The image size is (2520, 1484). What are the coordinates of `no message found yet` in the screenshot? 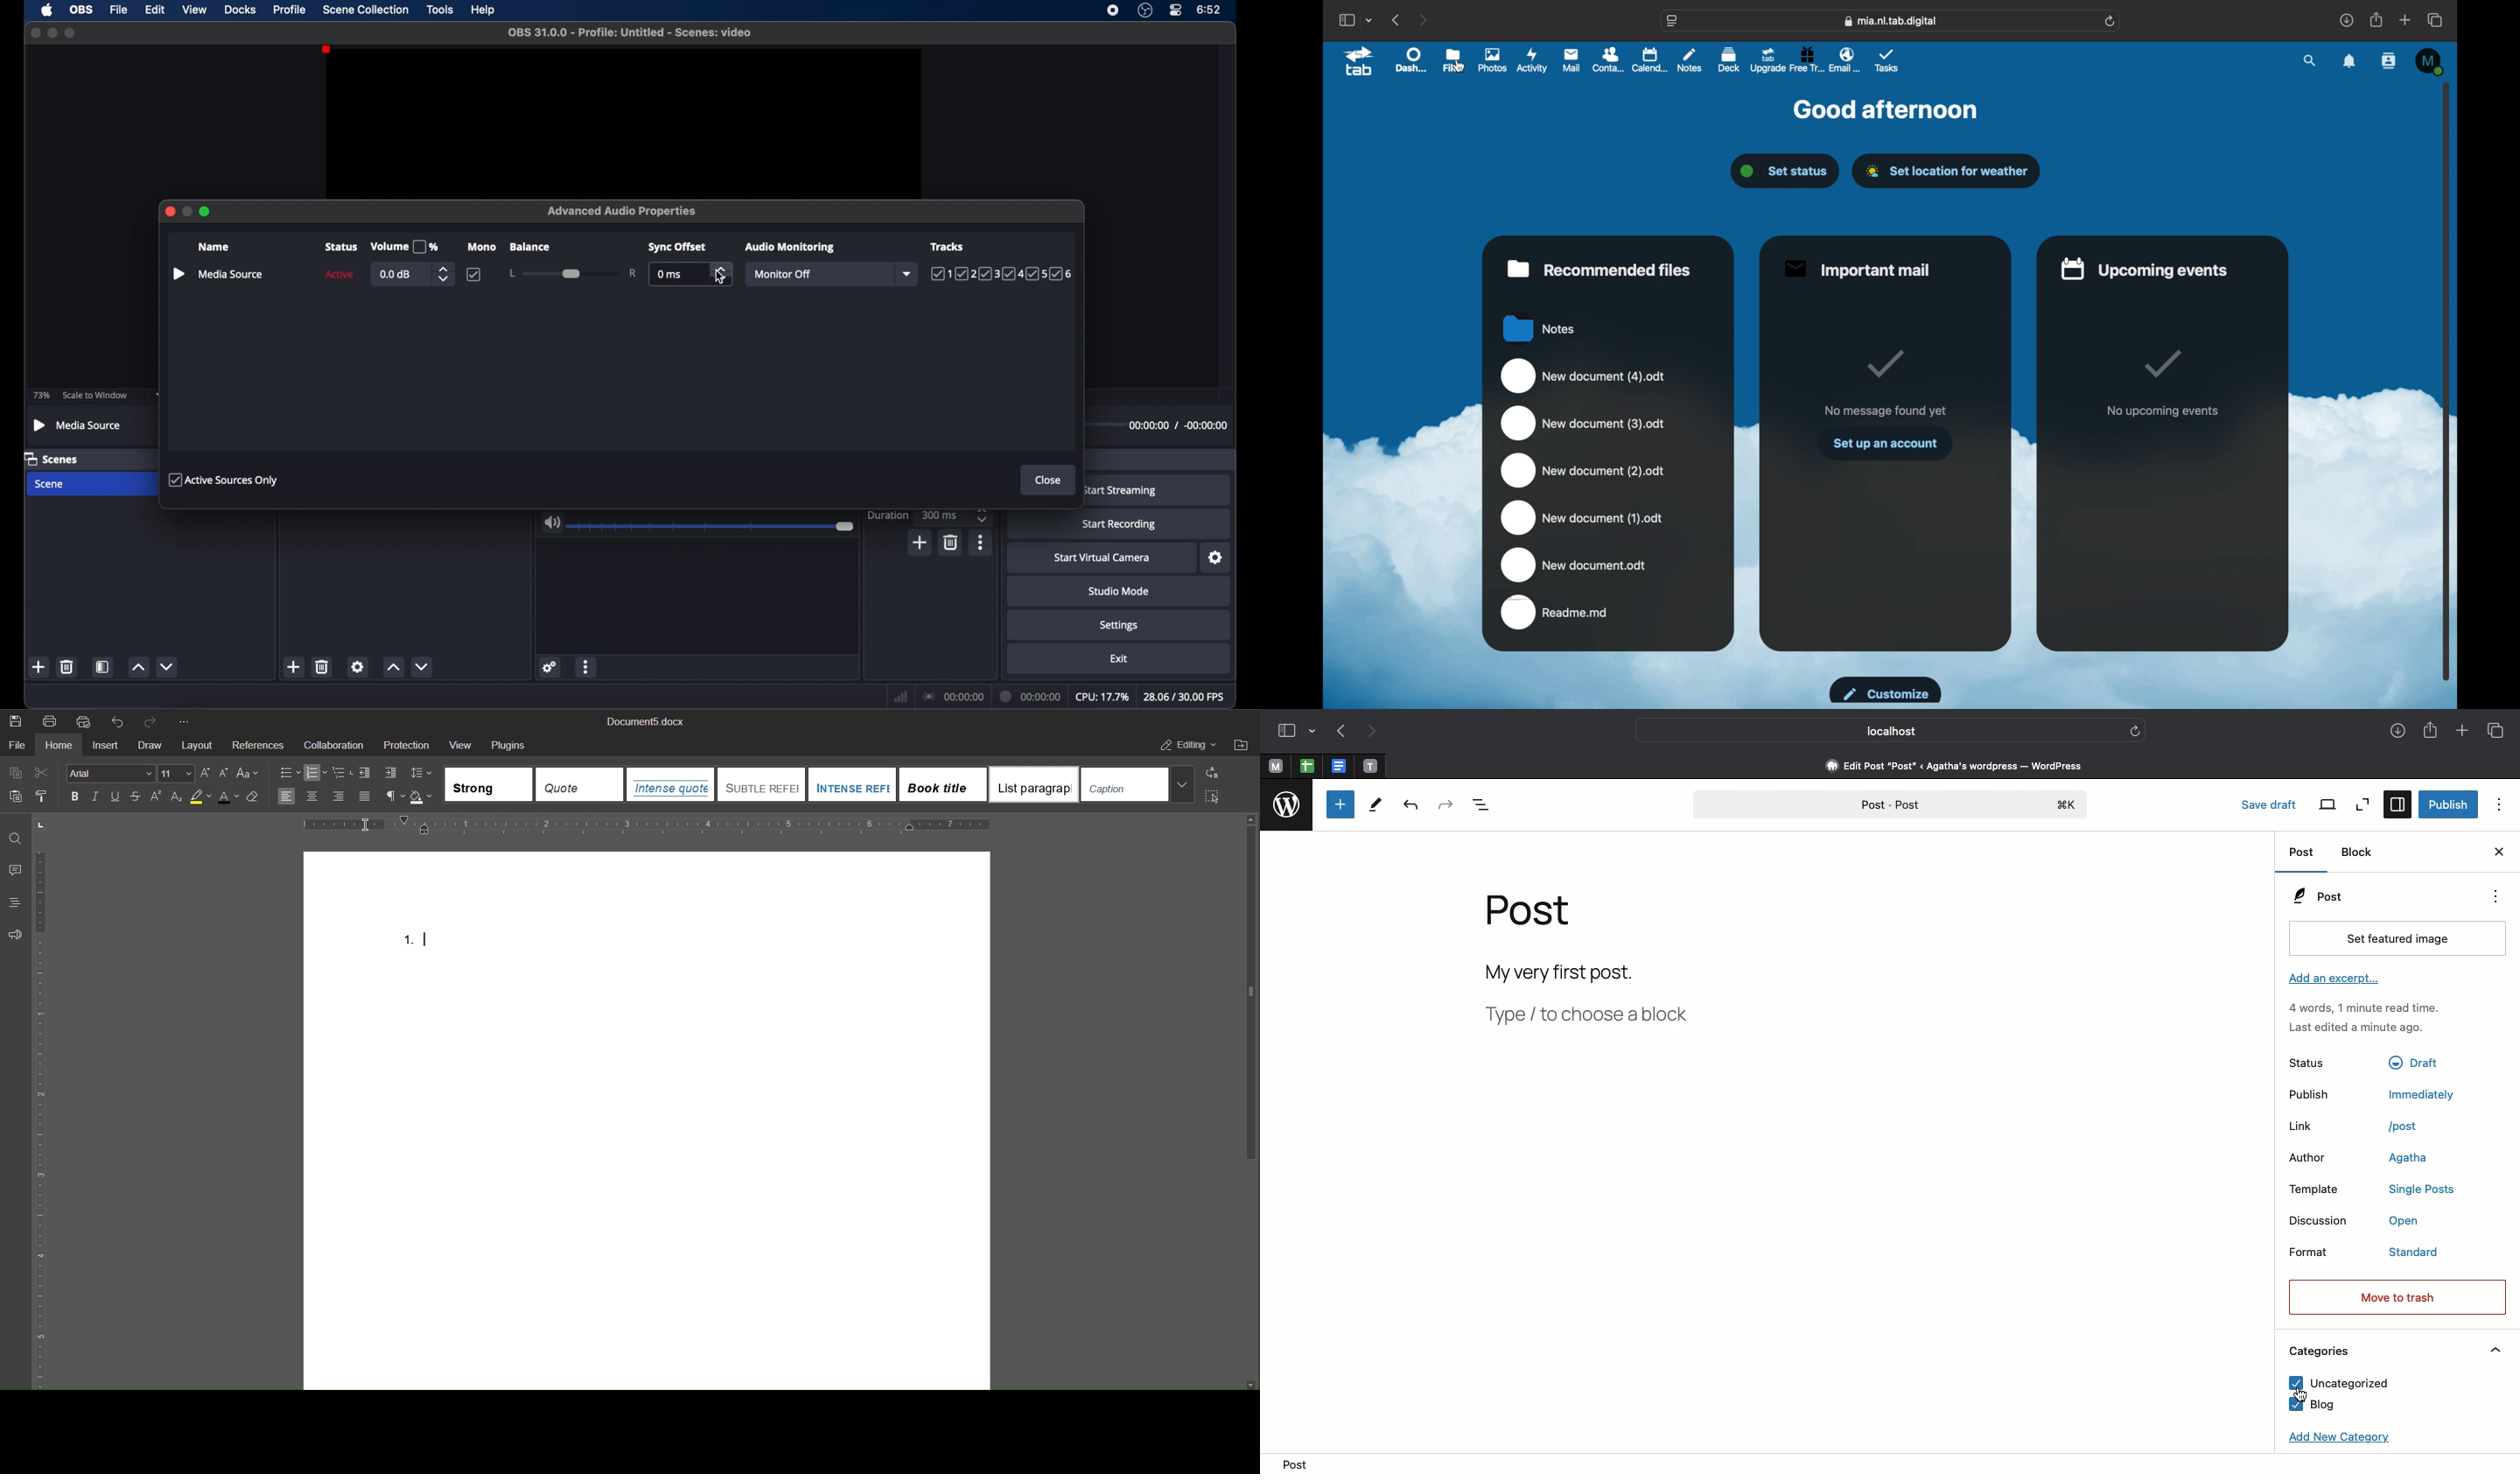 It's located at (1885, 412).